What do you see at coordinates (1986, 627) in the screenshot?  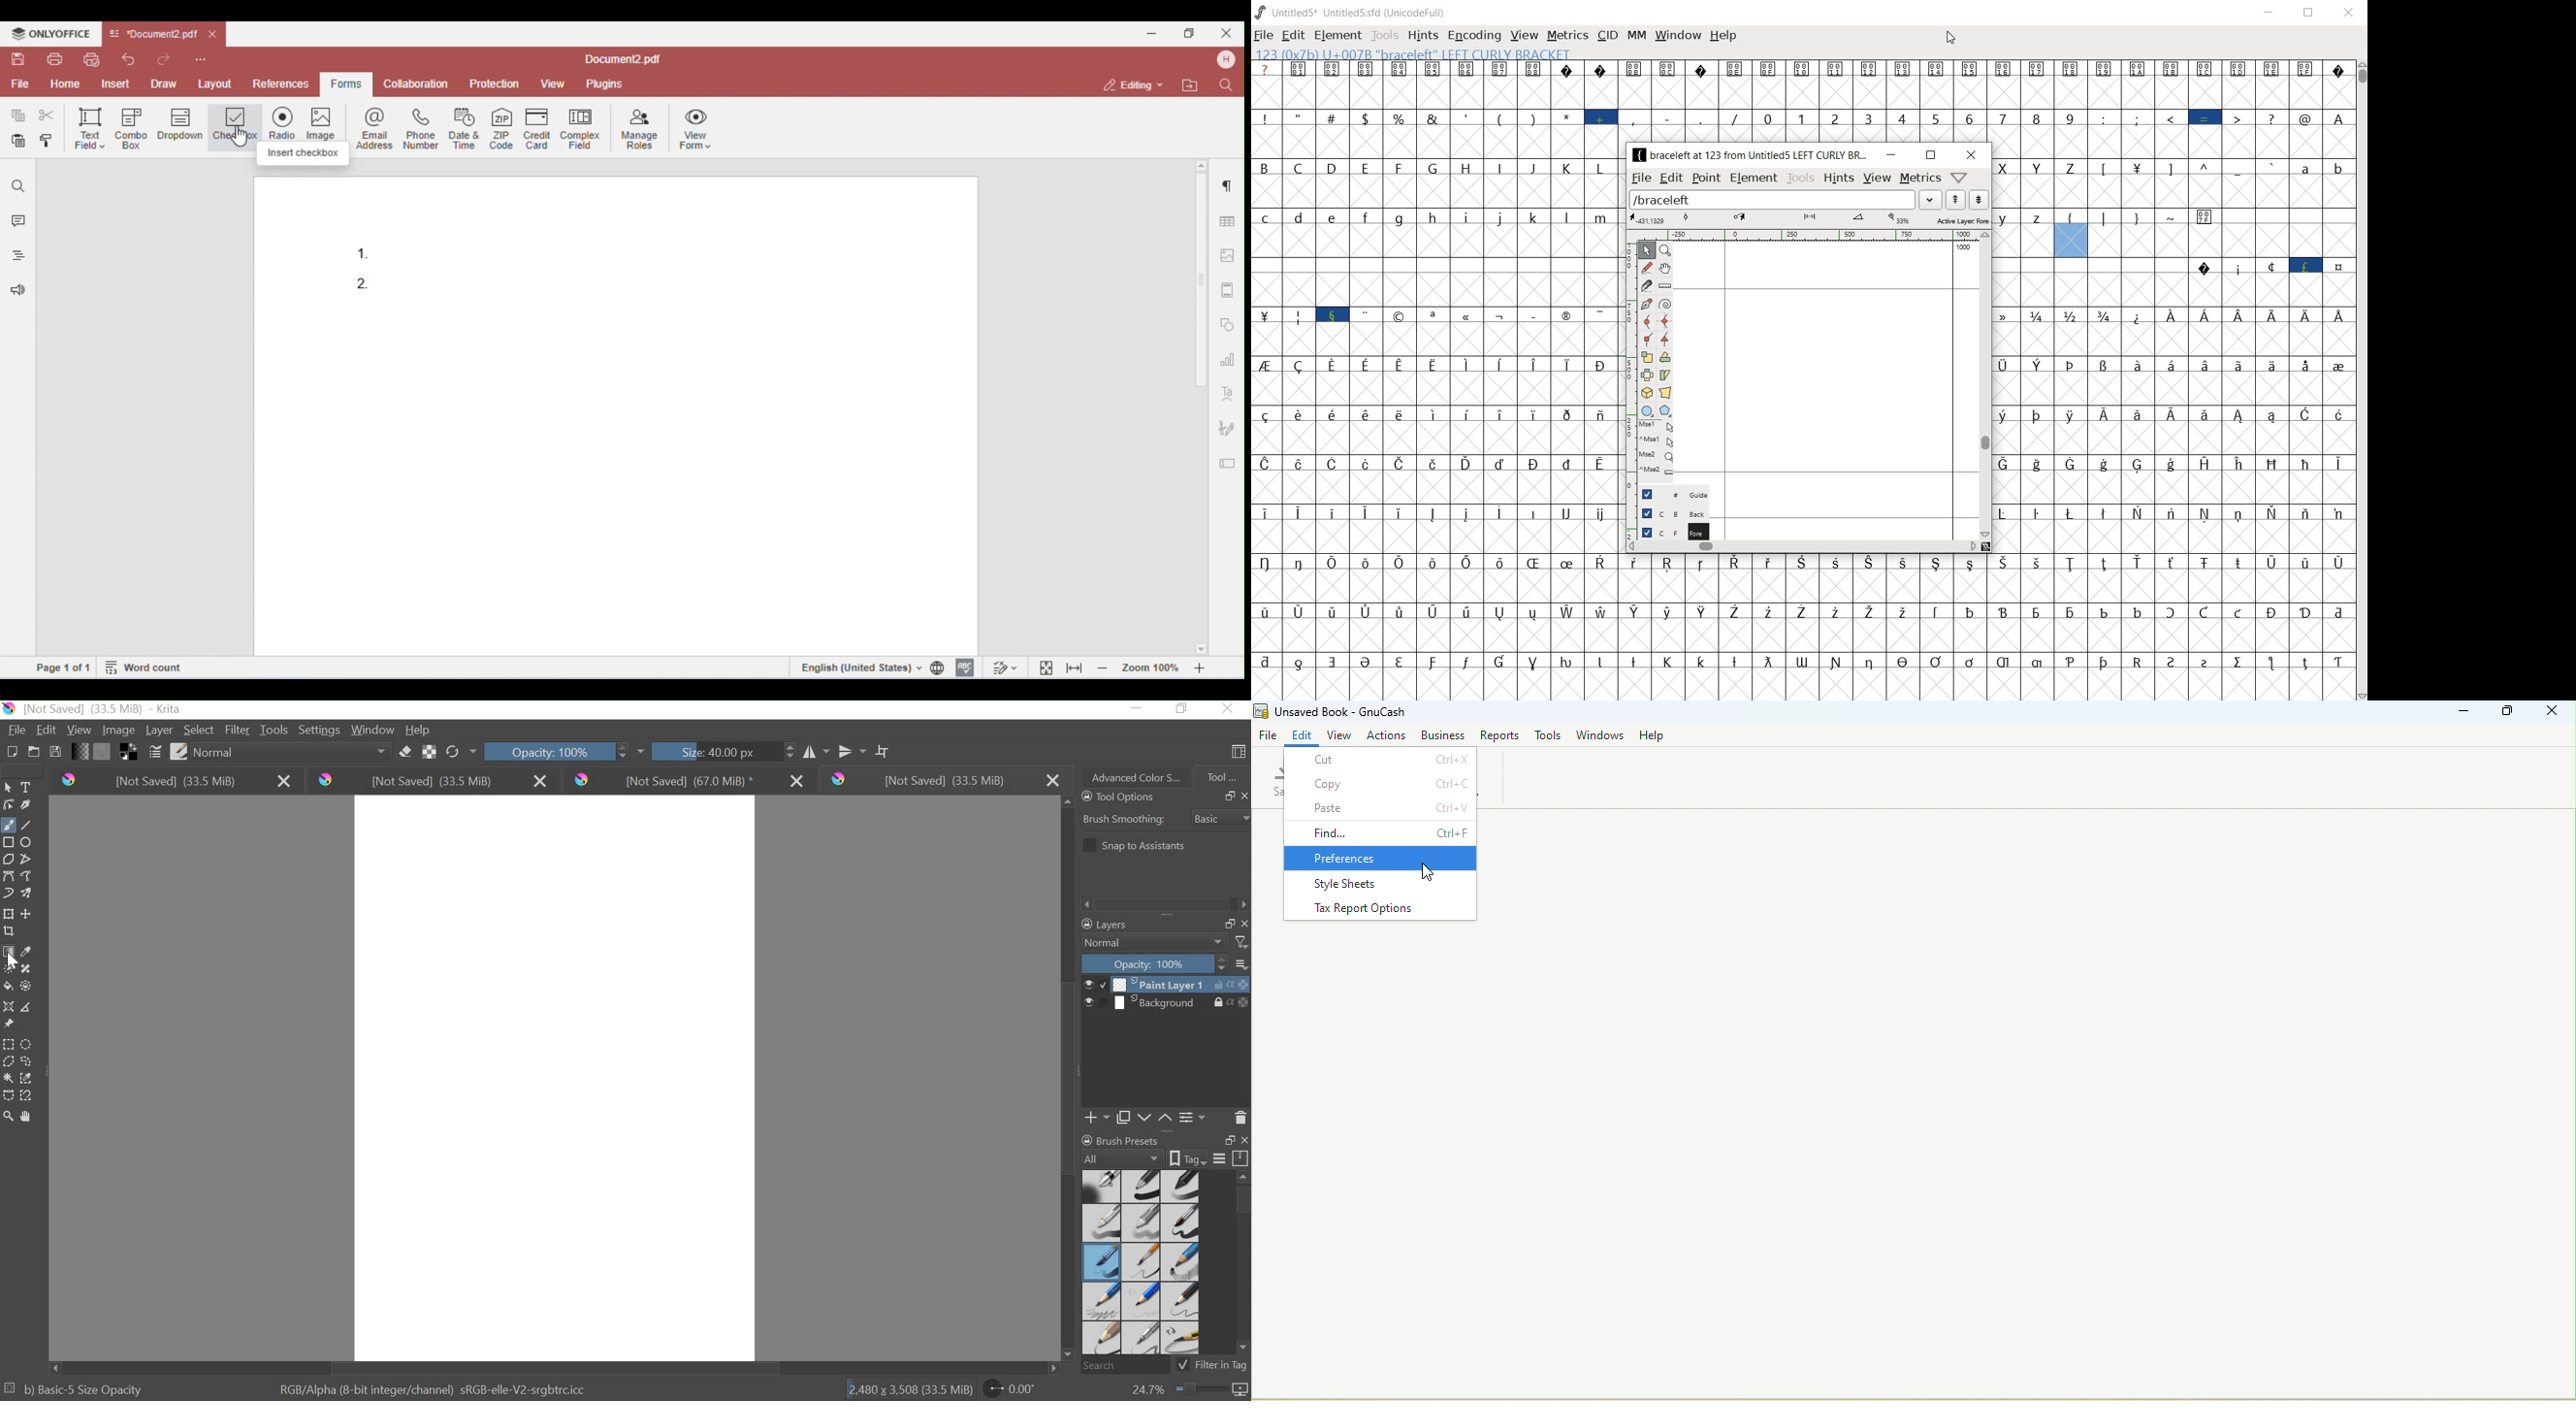 I see `glyph characters` at bounding box center [1986, 627].